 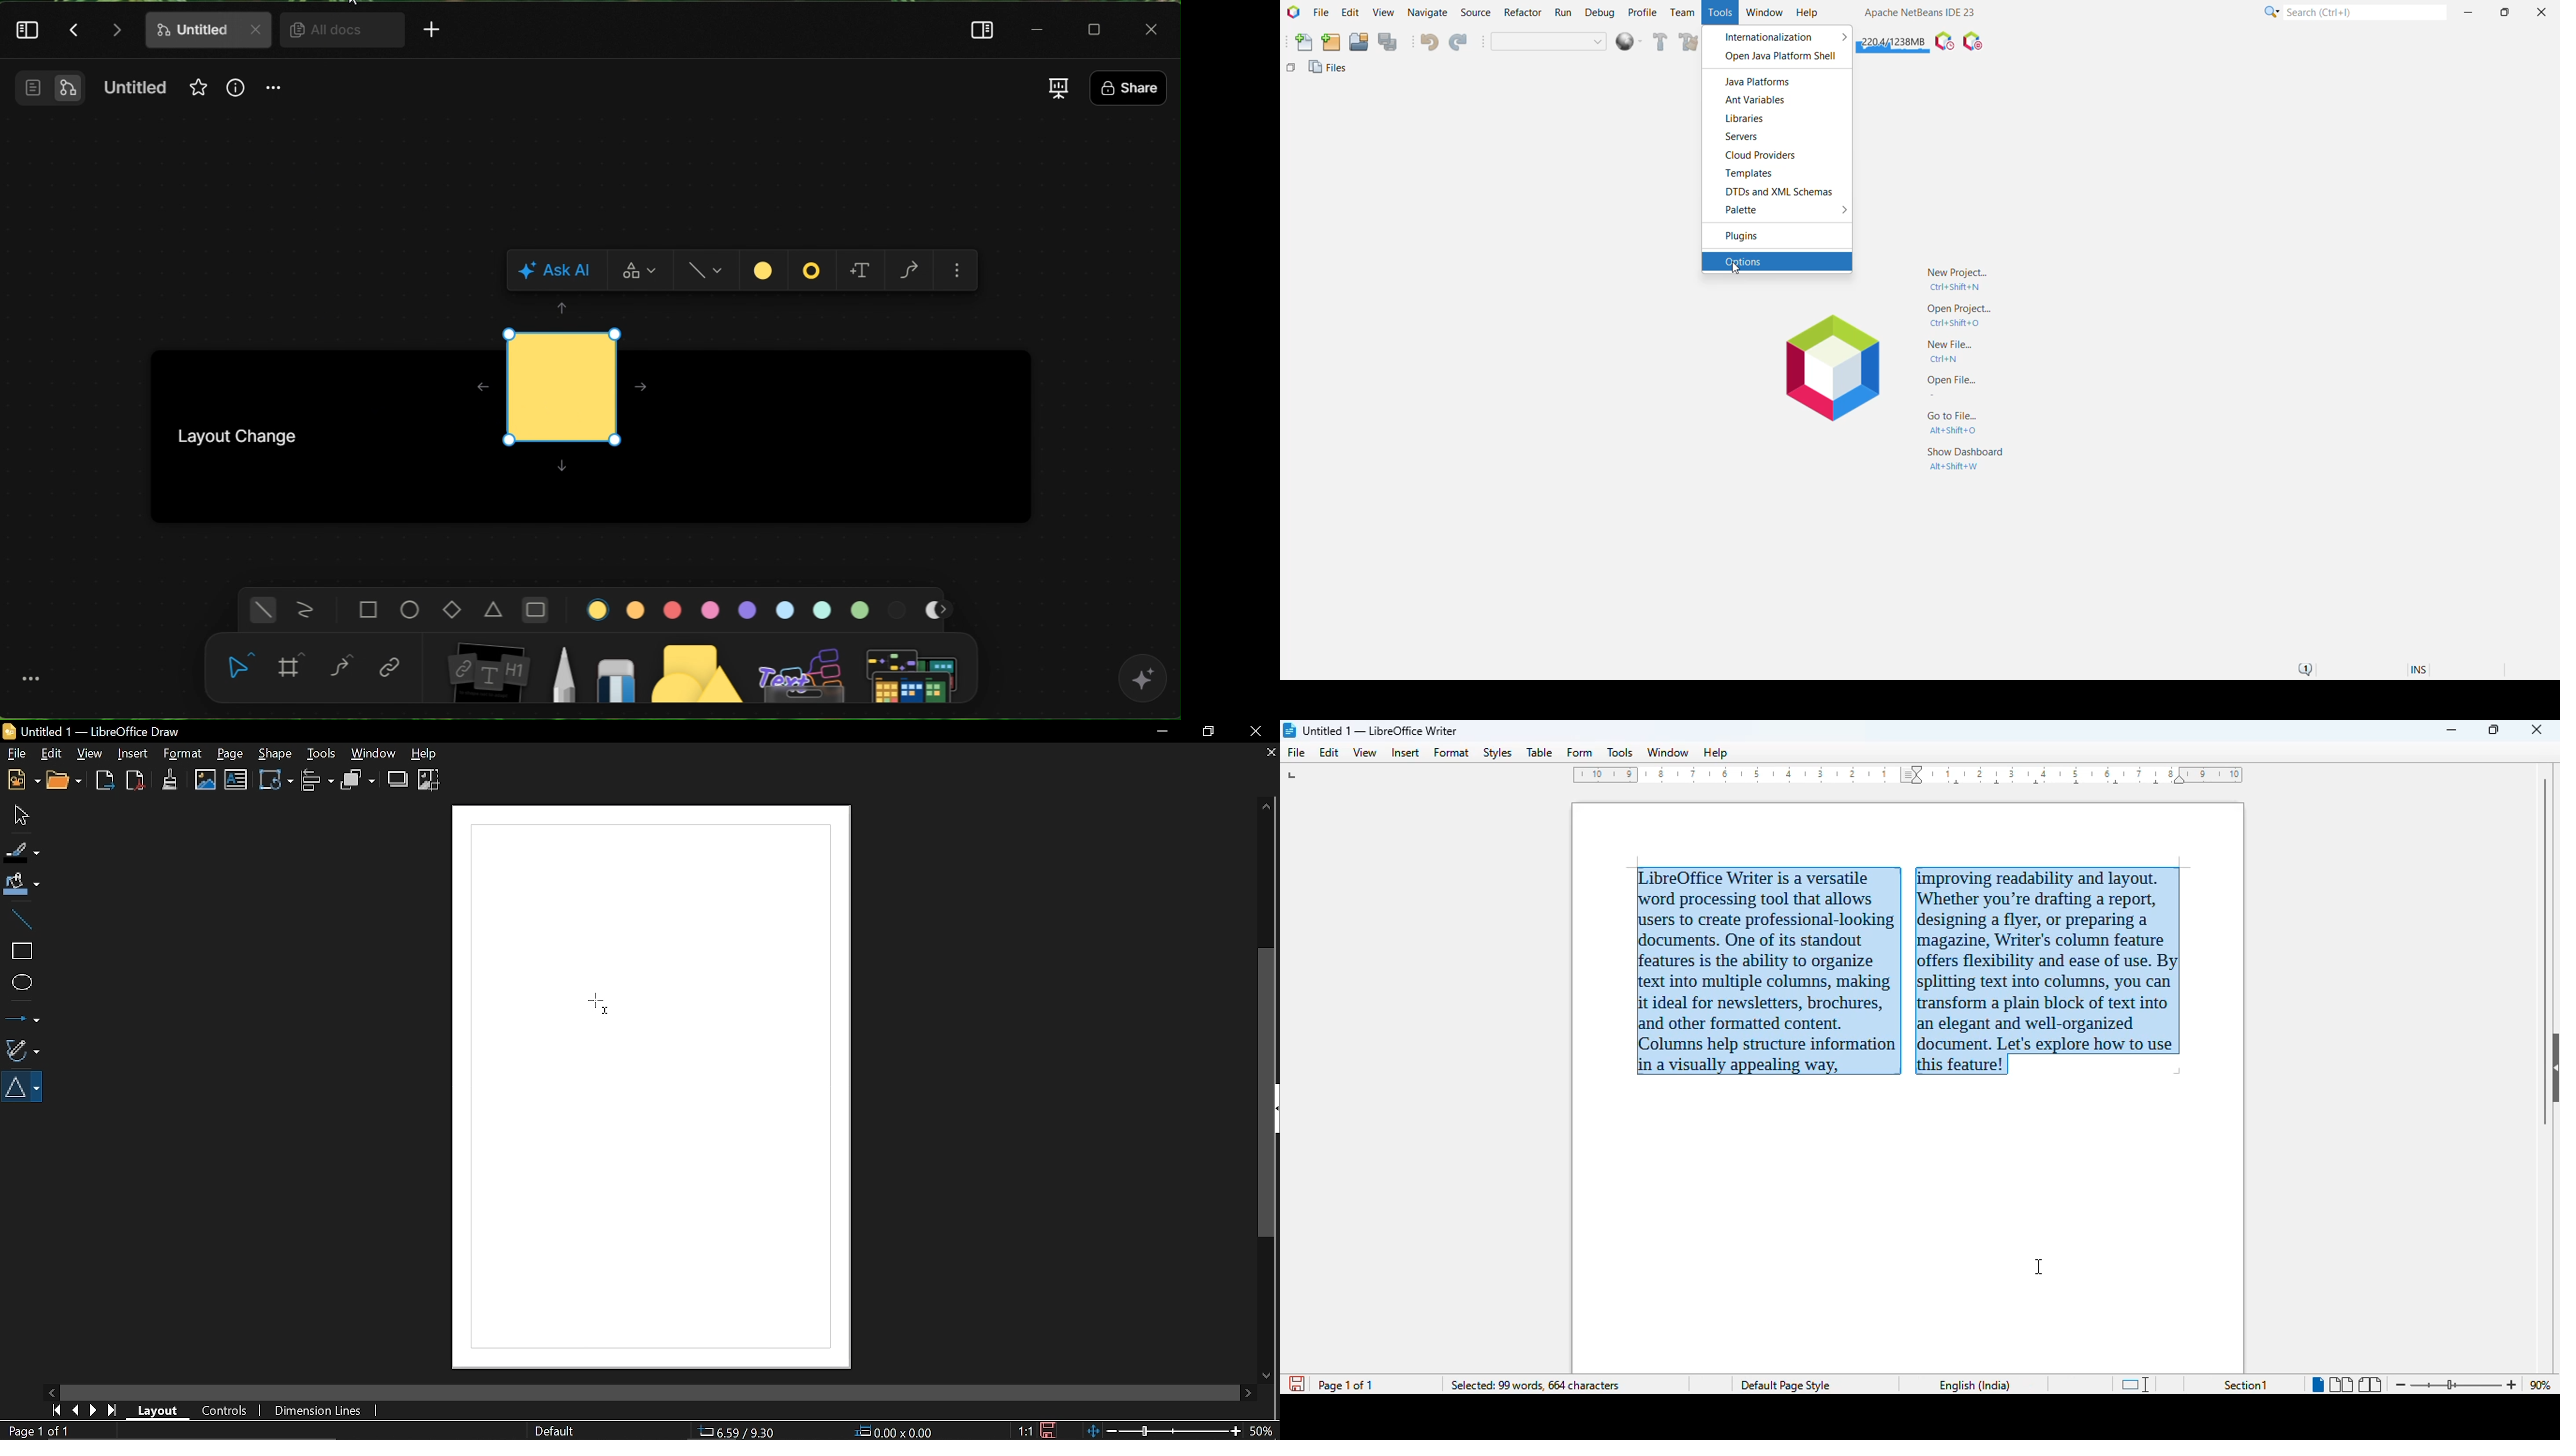 I want to click on column division, so click(x=1913, y=775).